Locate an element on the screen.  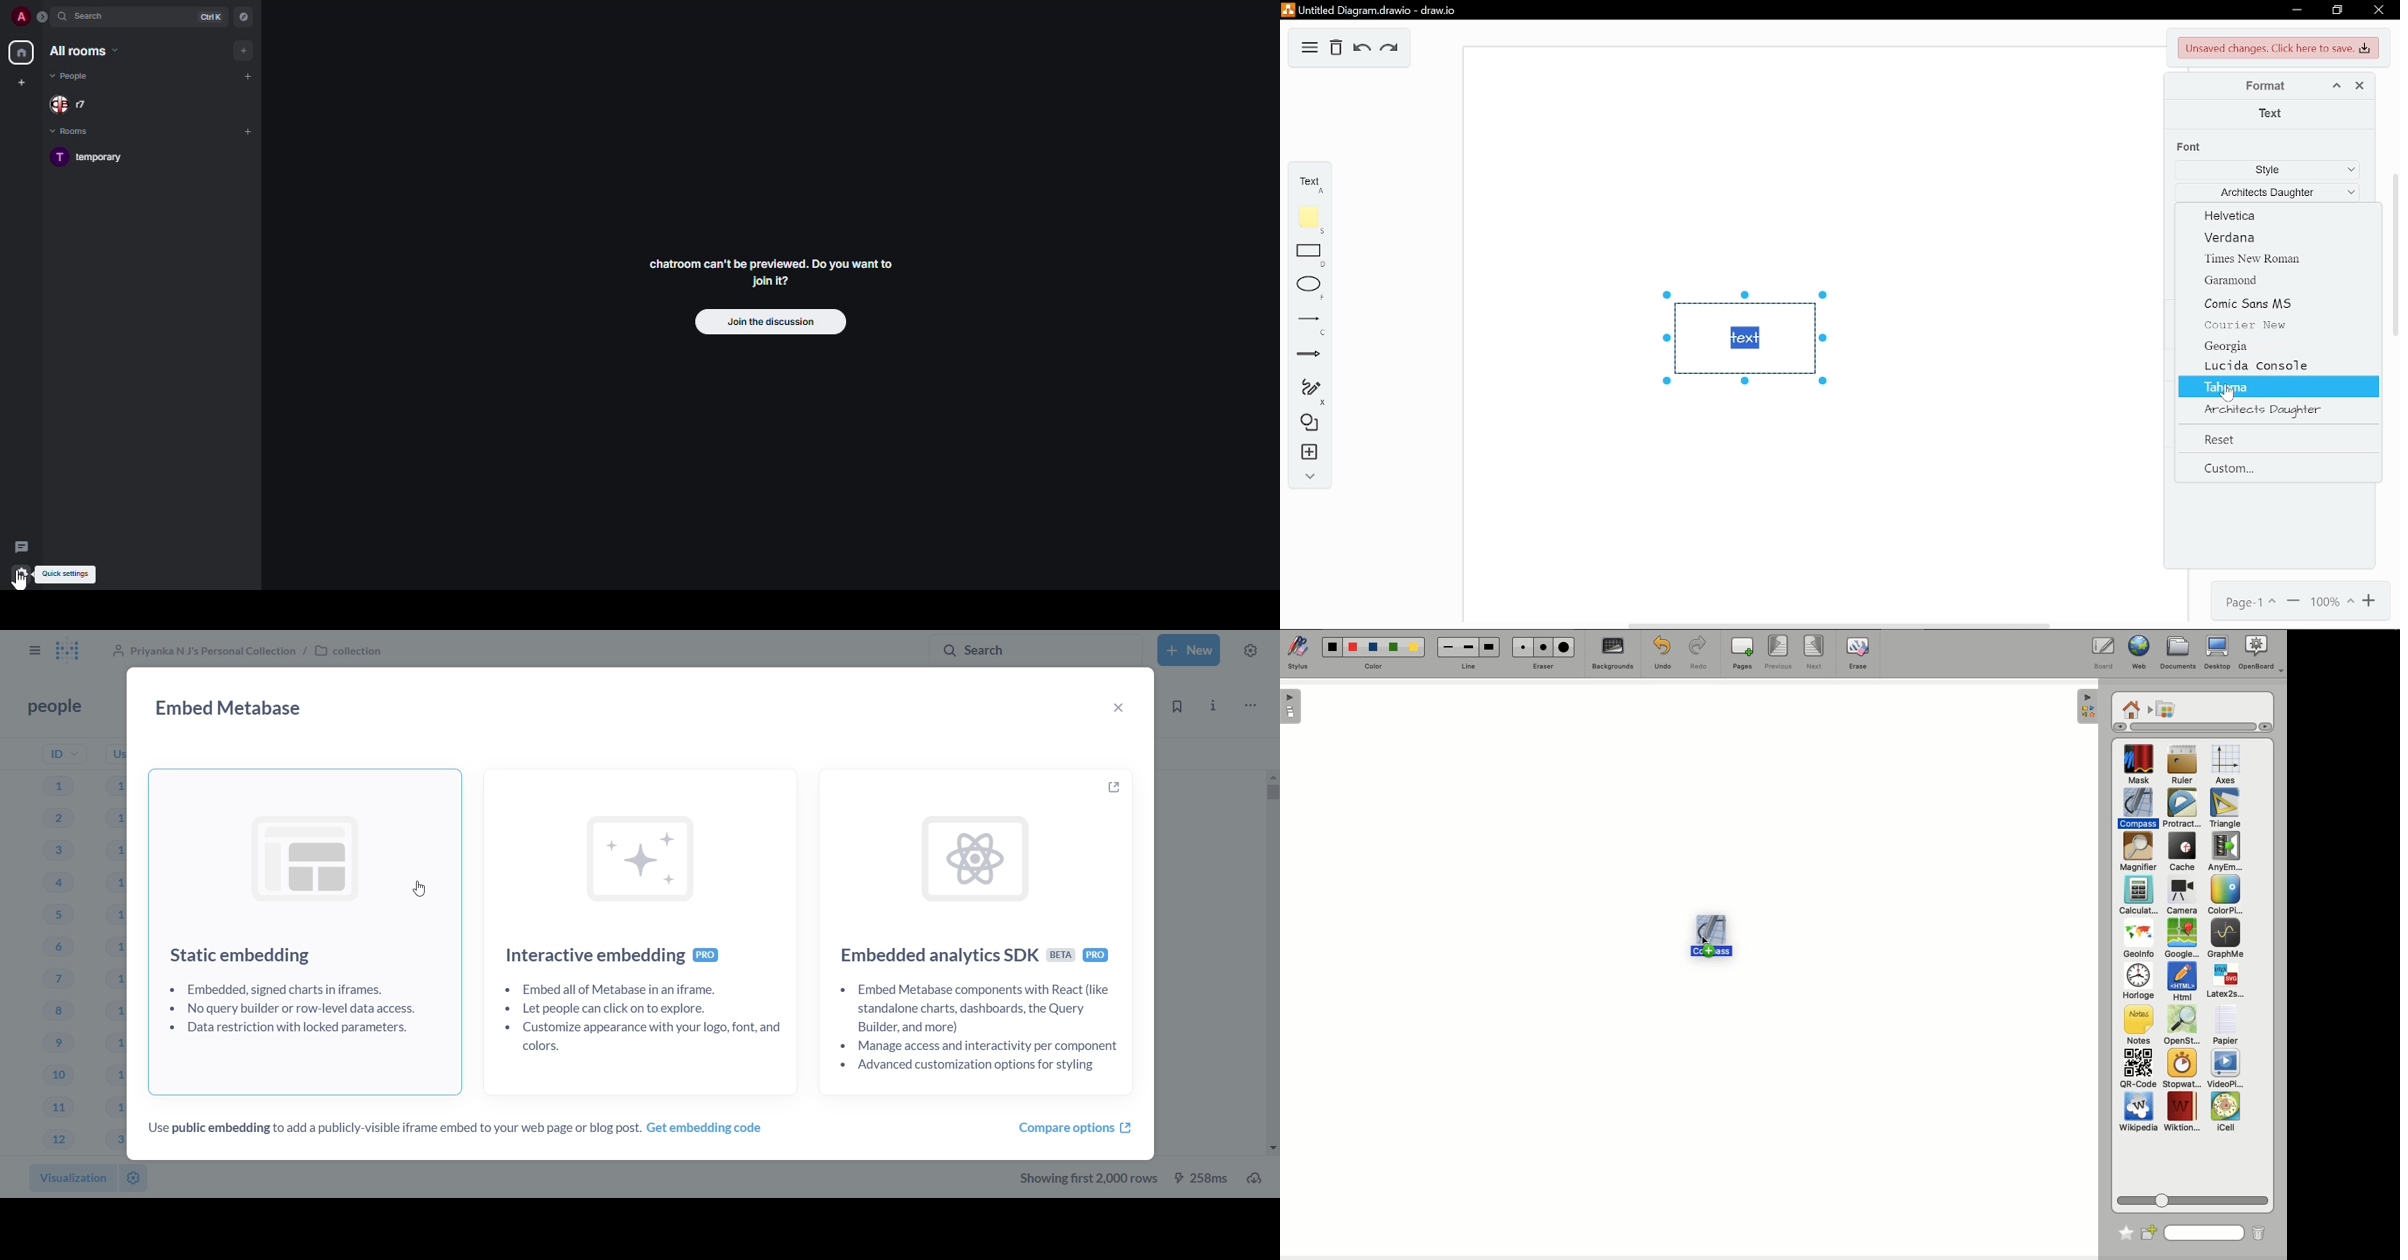
minimize is located at coordinates (2294, 10).